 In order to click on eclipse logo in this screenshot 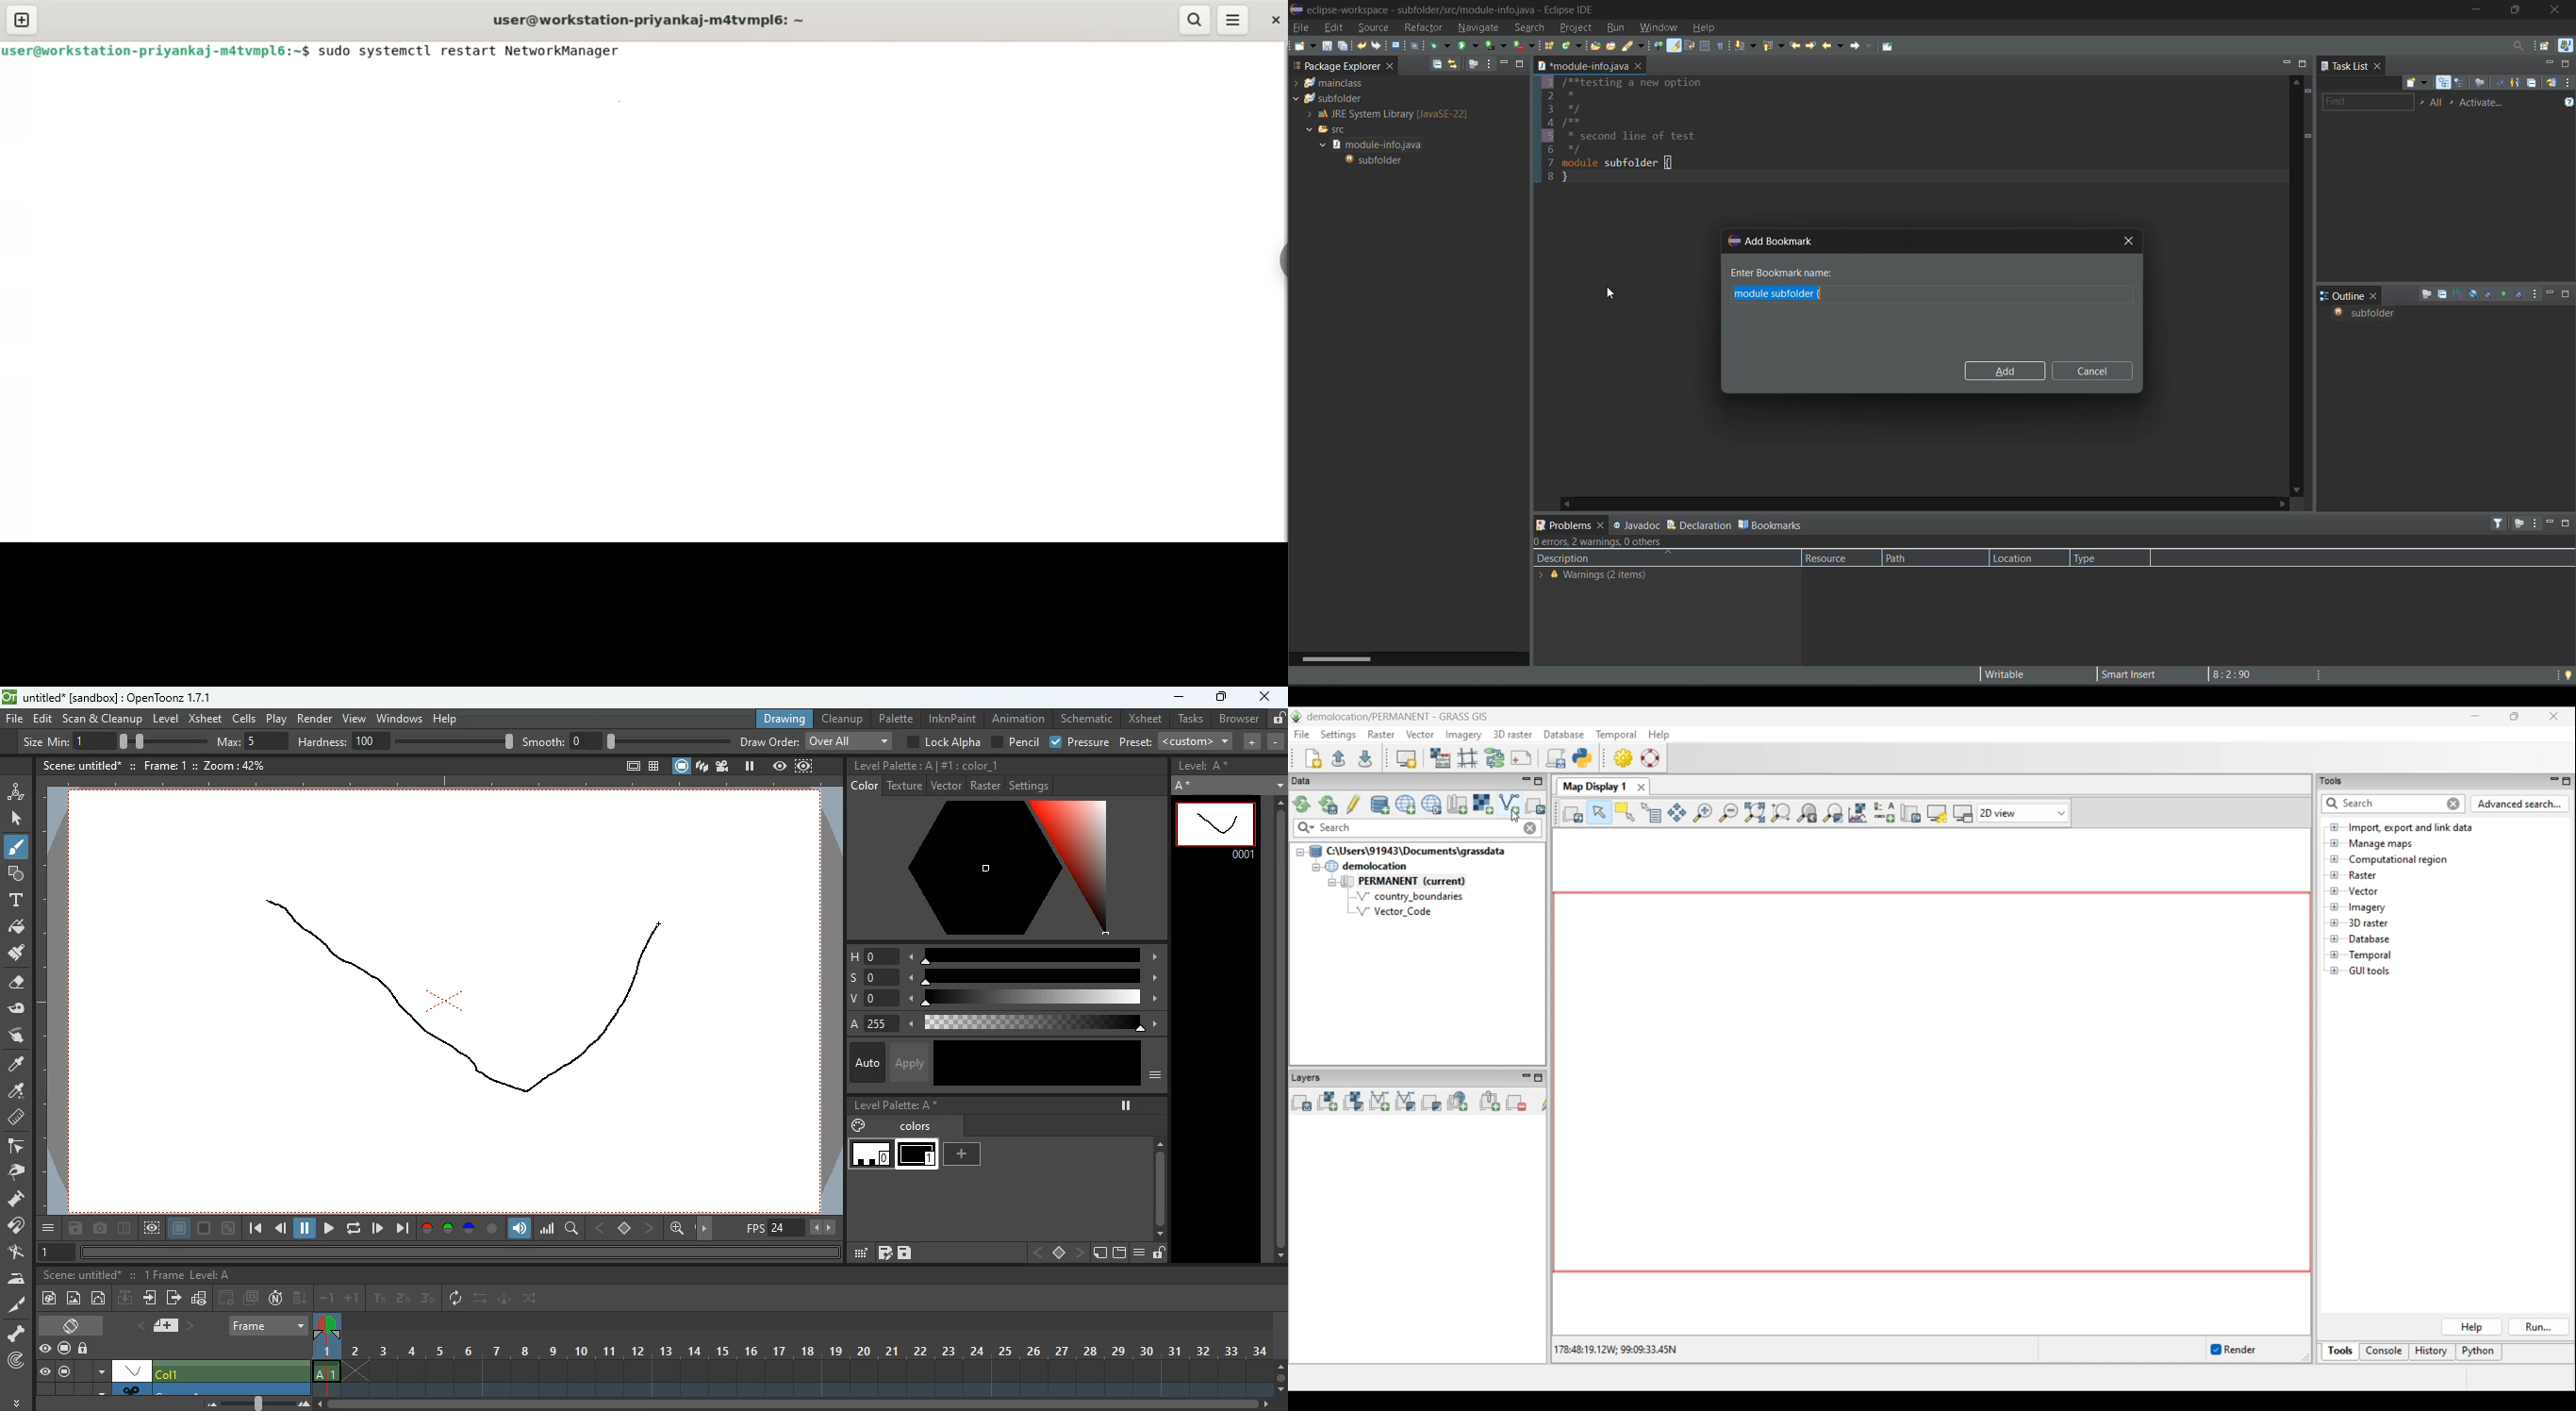, I will do `click(1296, 7)`.